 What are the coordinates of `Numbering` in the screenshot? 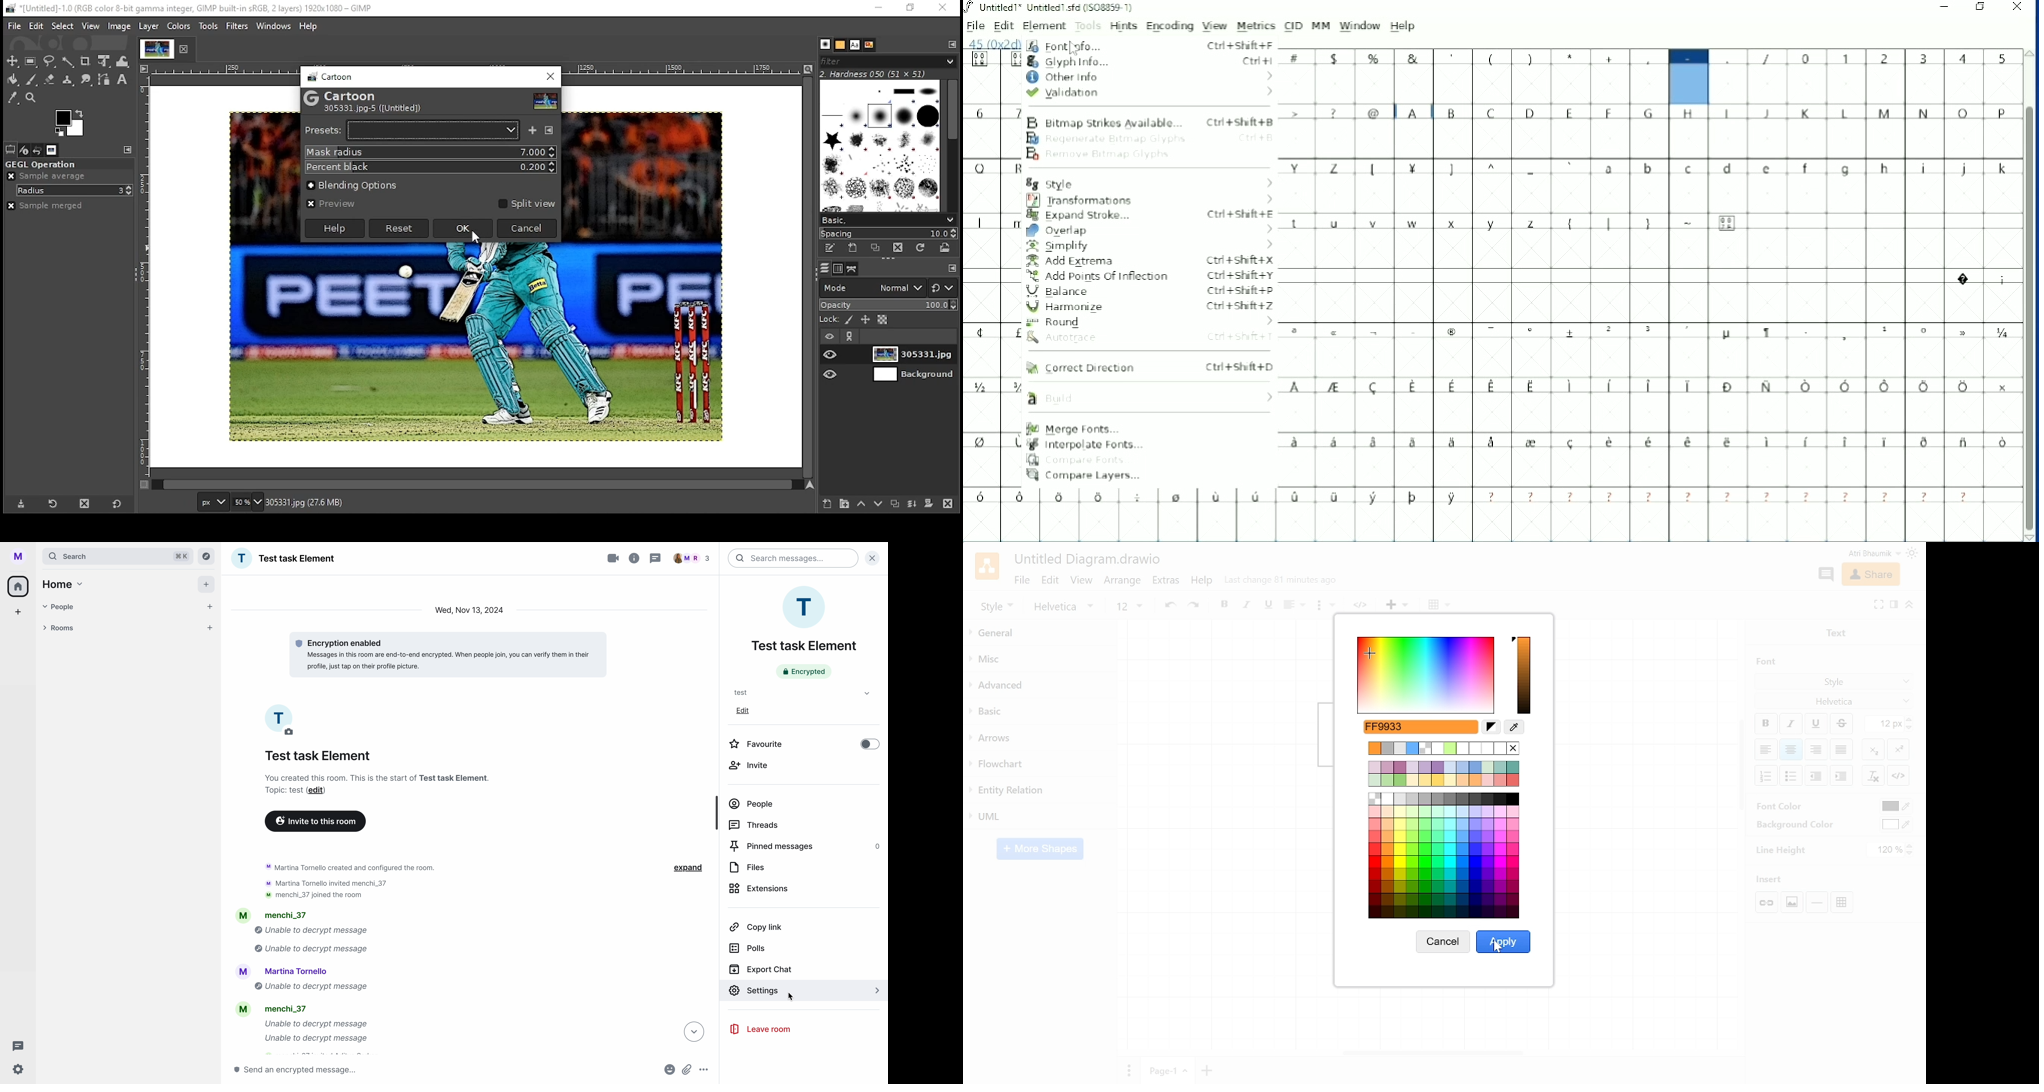 It's located at (1767, 776).